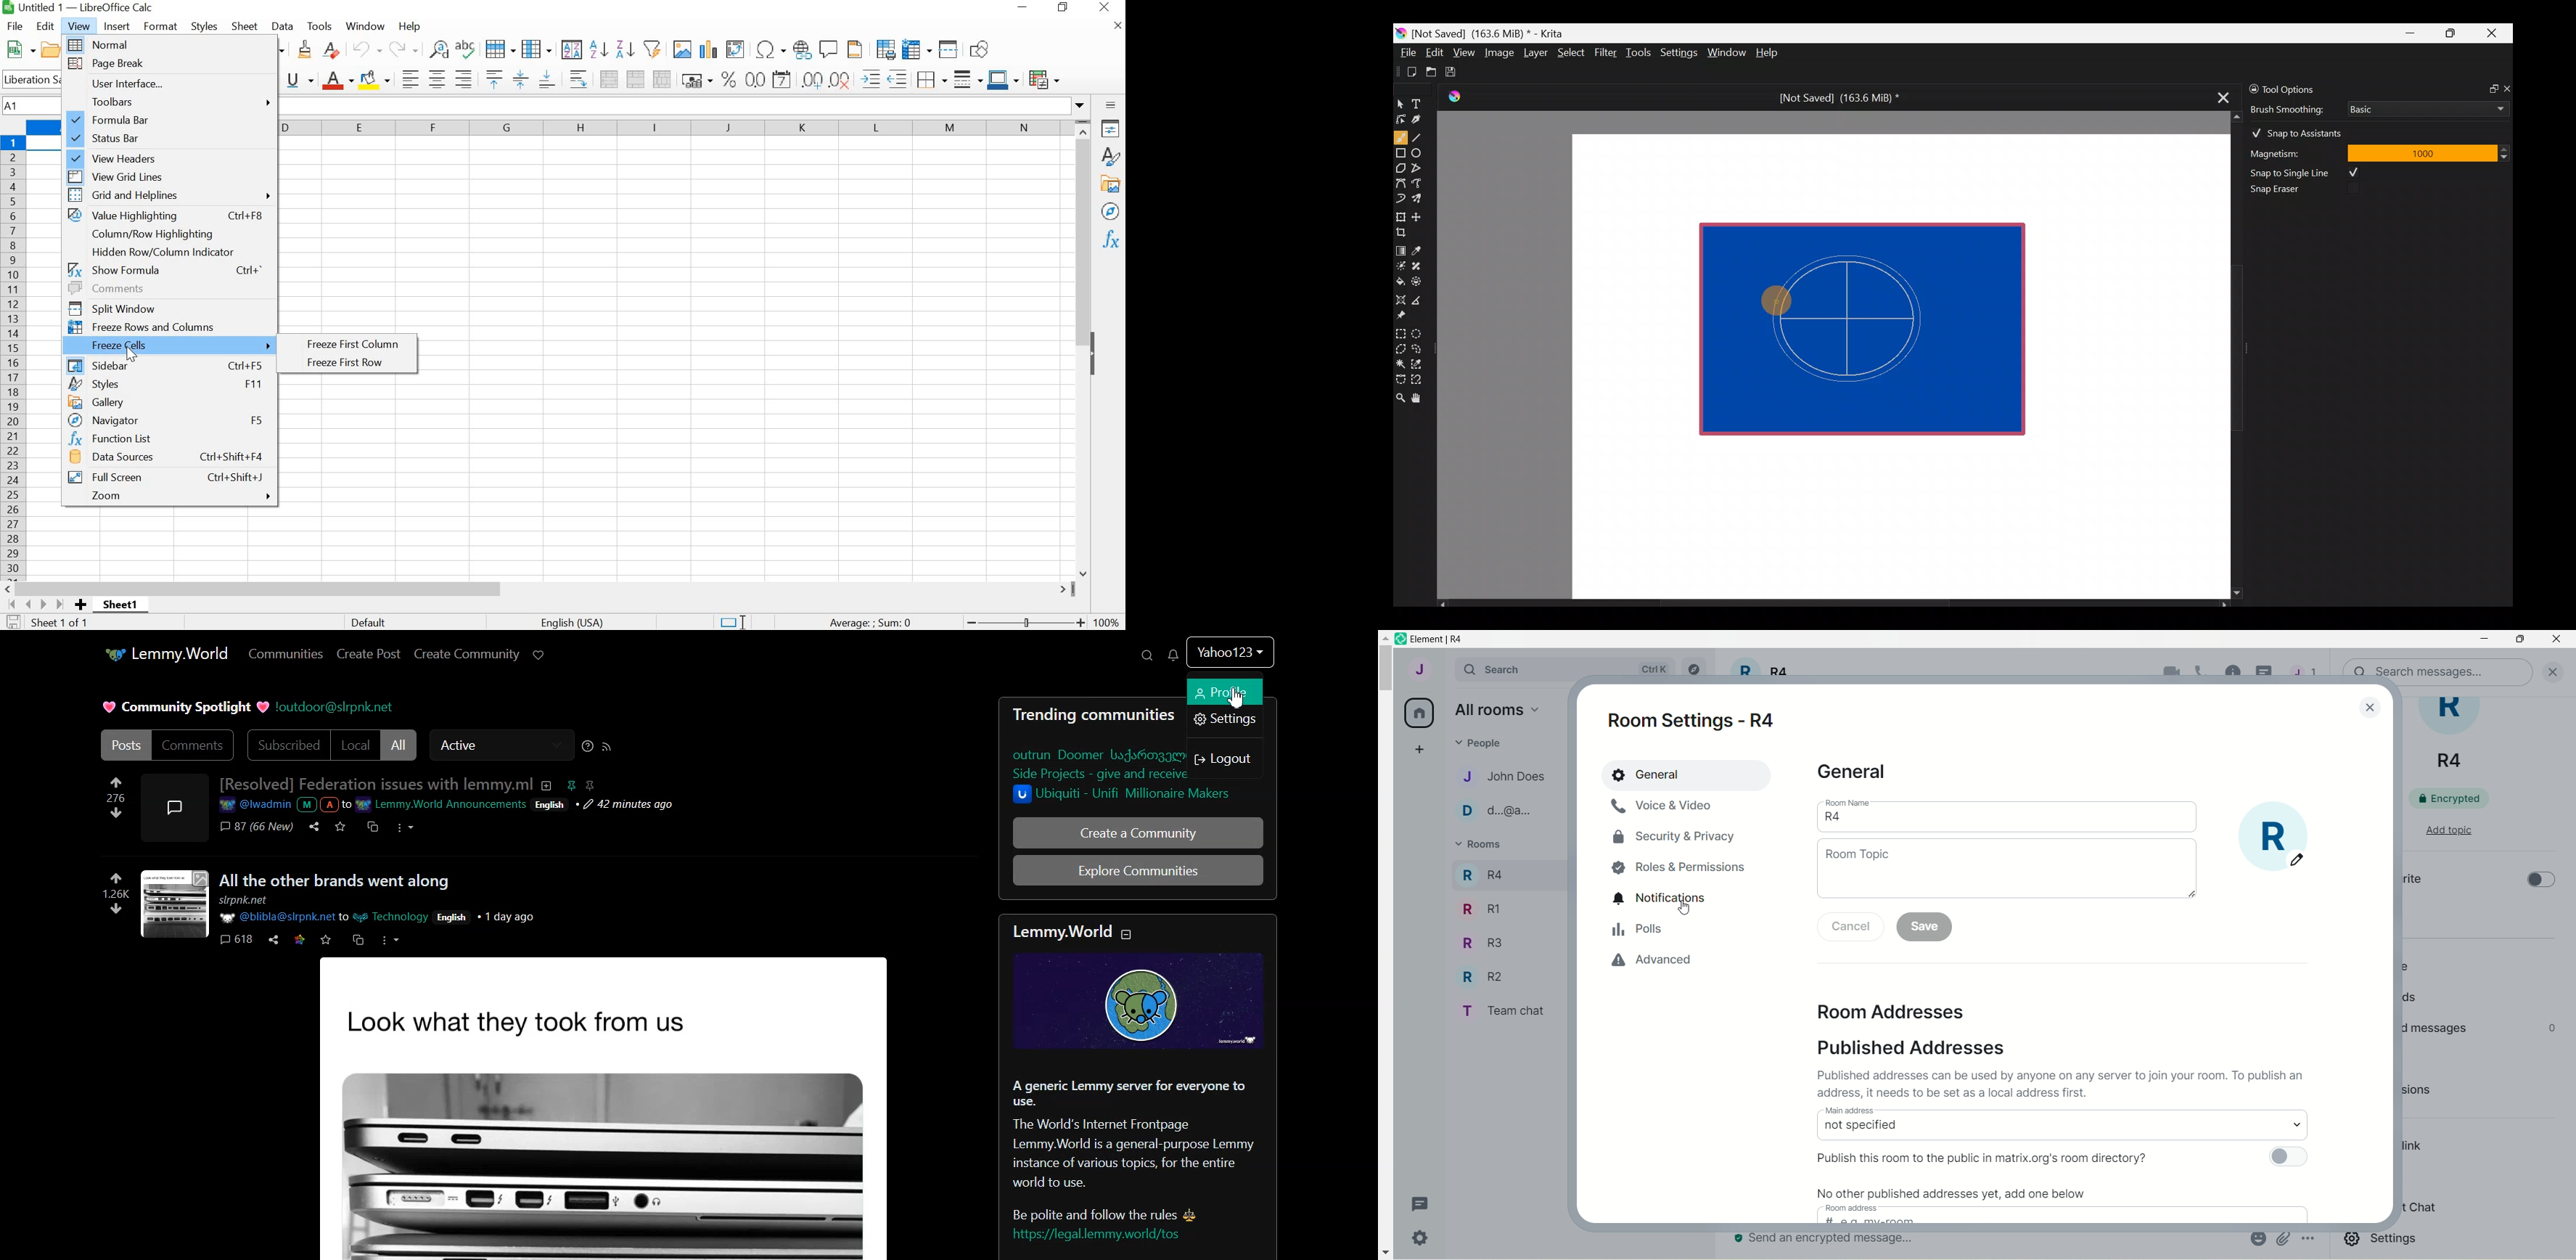 Image resolution: width=2576 pixels, height=1260 pixels. Describe the element at coordinates (35, 604) in the screenshot. I see `SCROLL TO SHEET` at that location.